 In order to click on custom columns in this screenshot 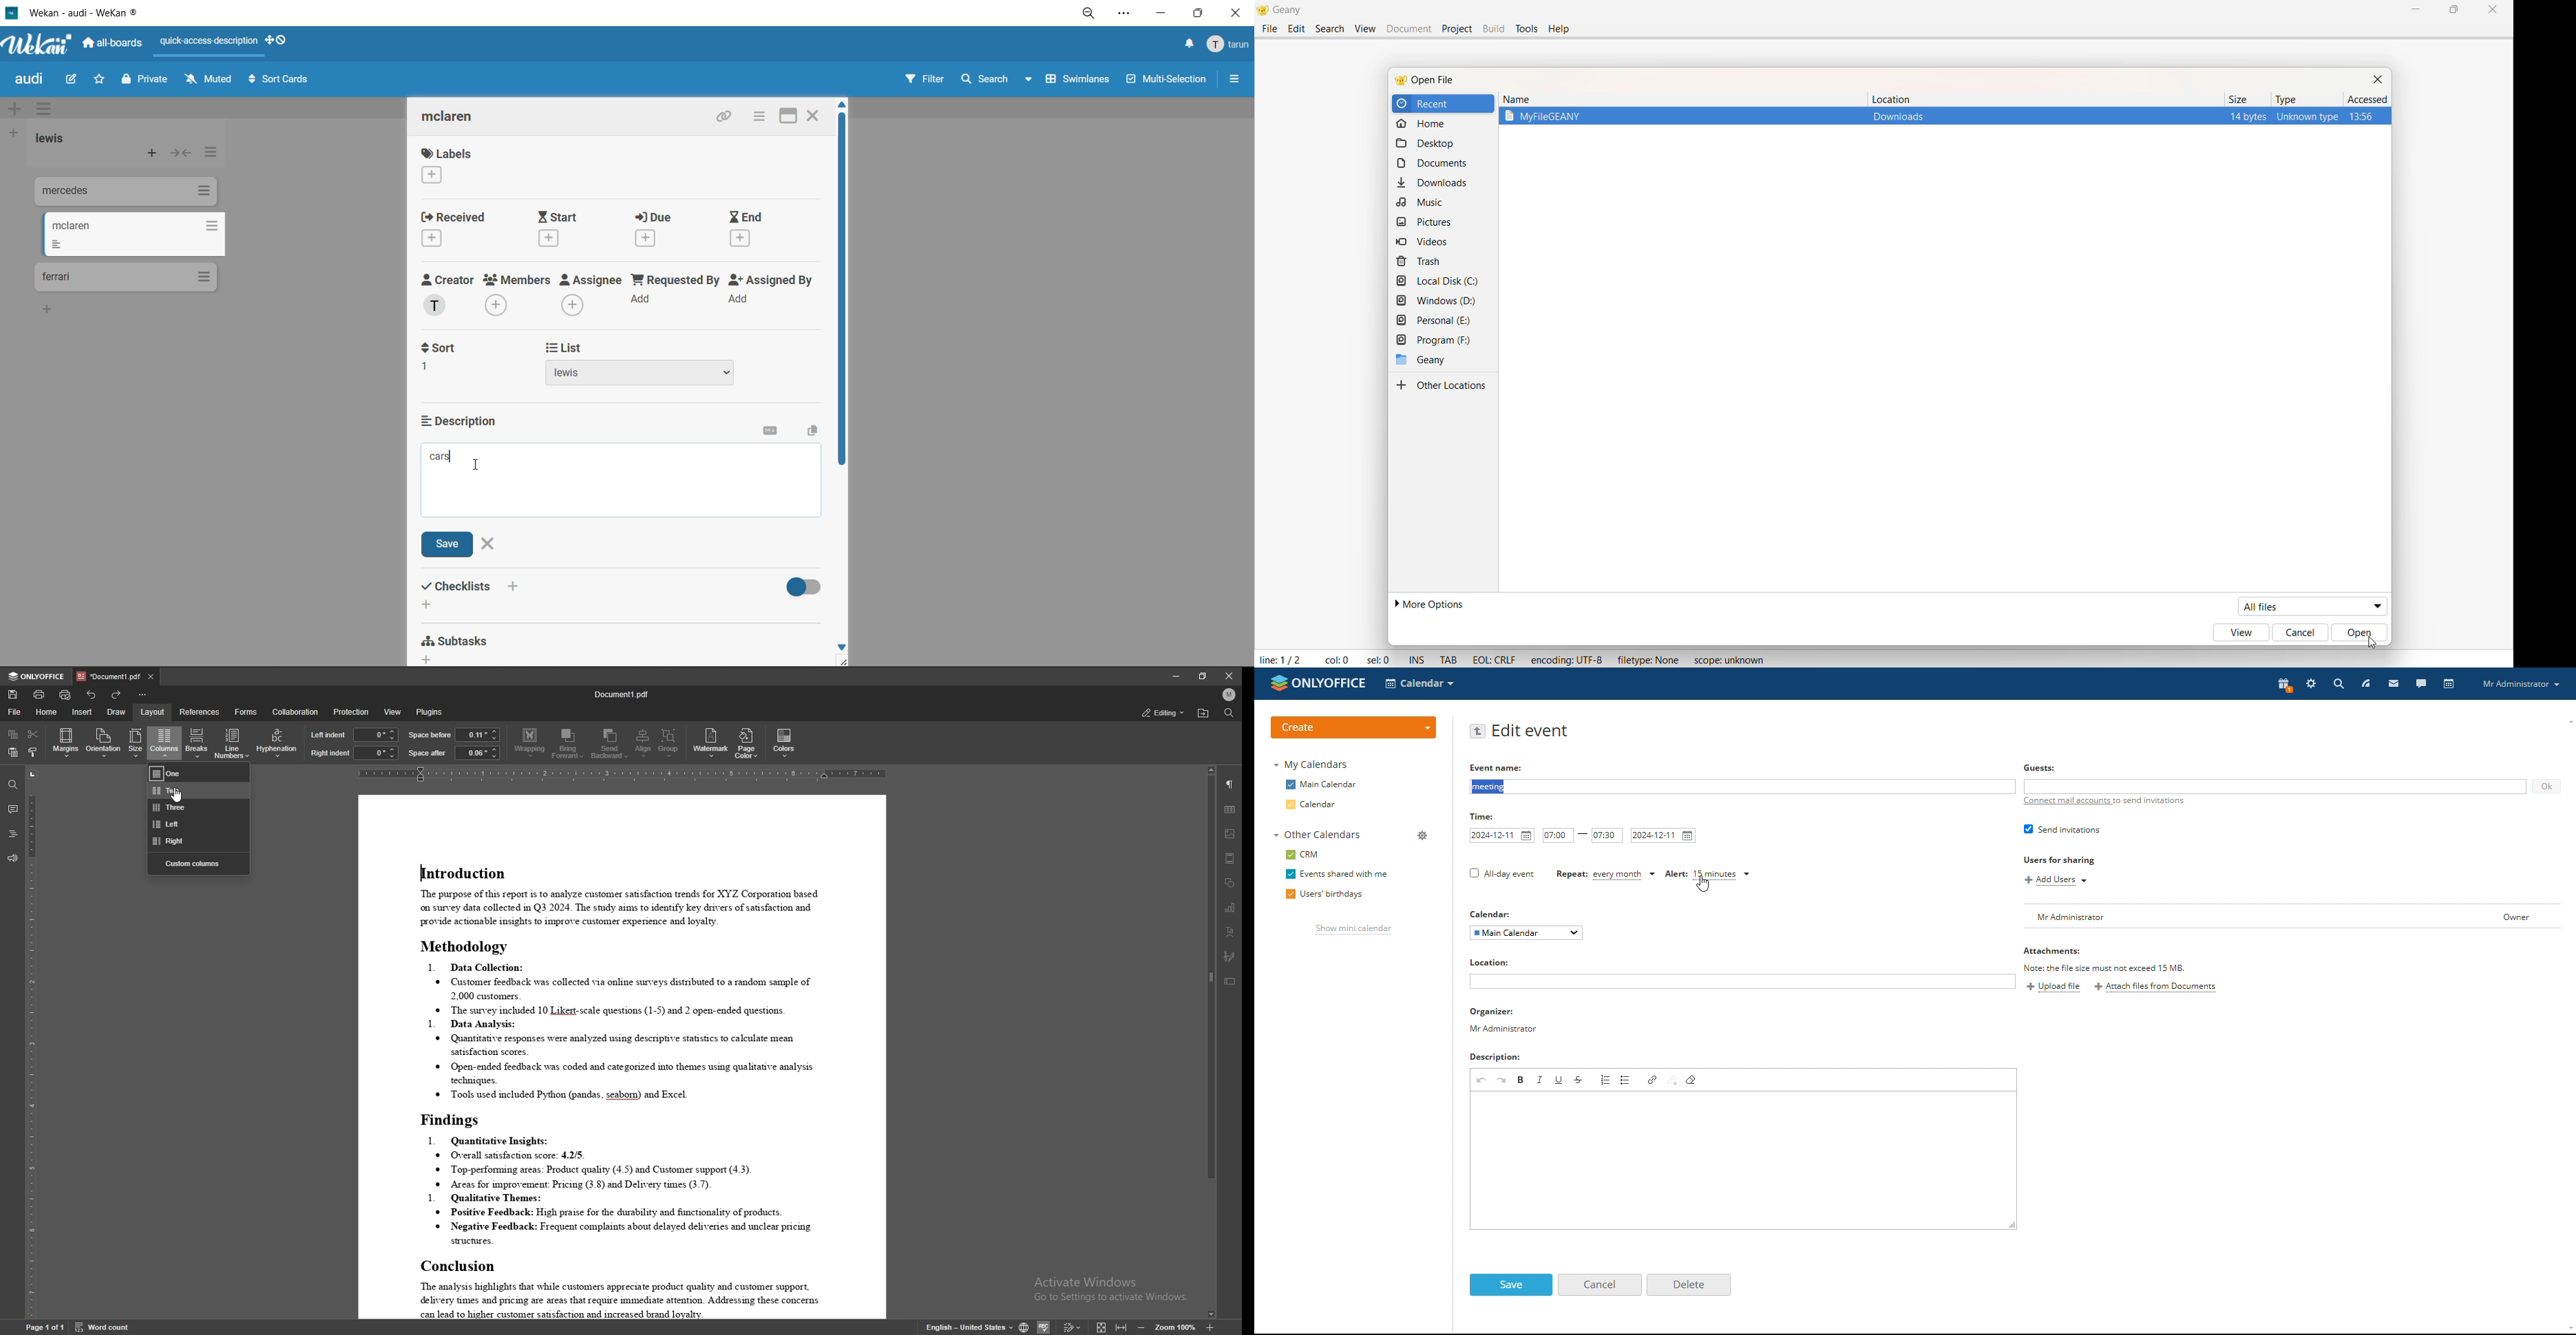, I will do `click(198, 864)`.